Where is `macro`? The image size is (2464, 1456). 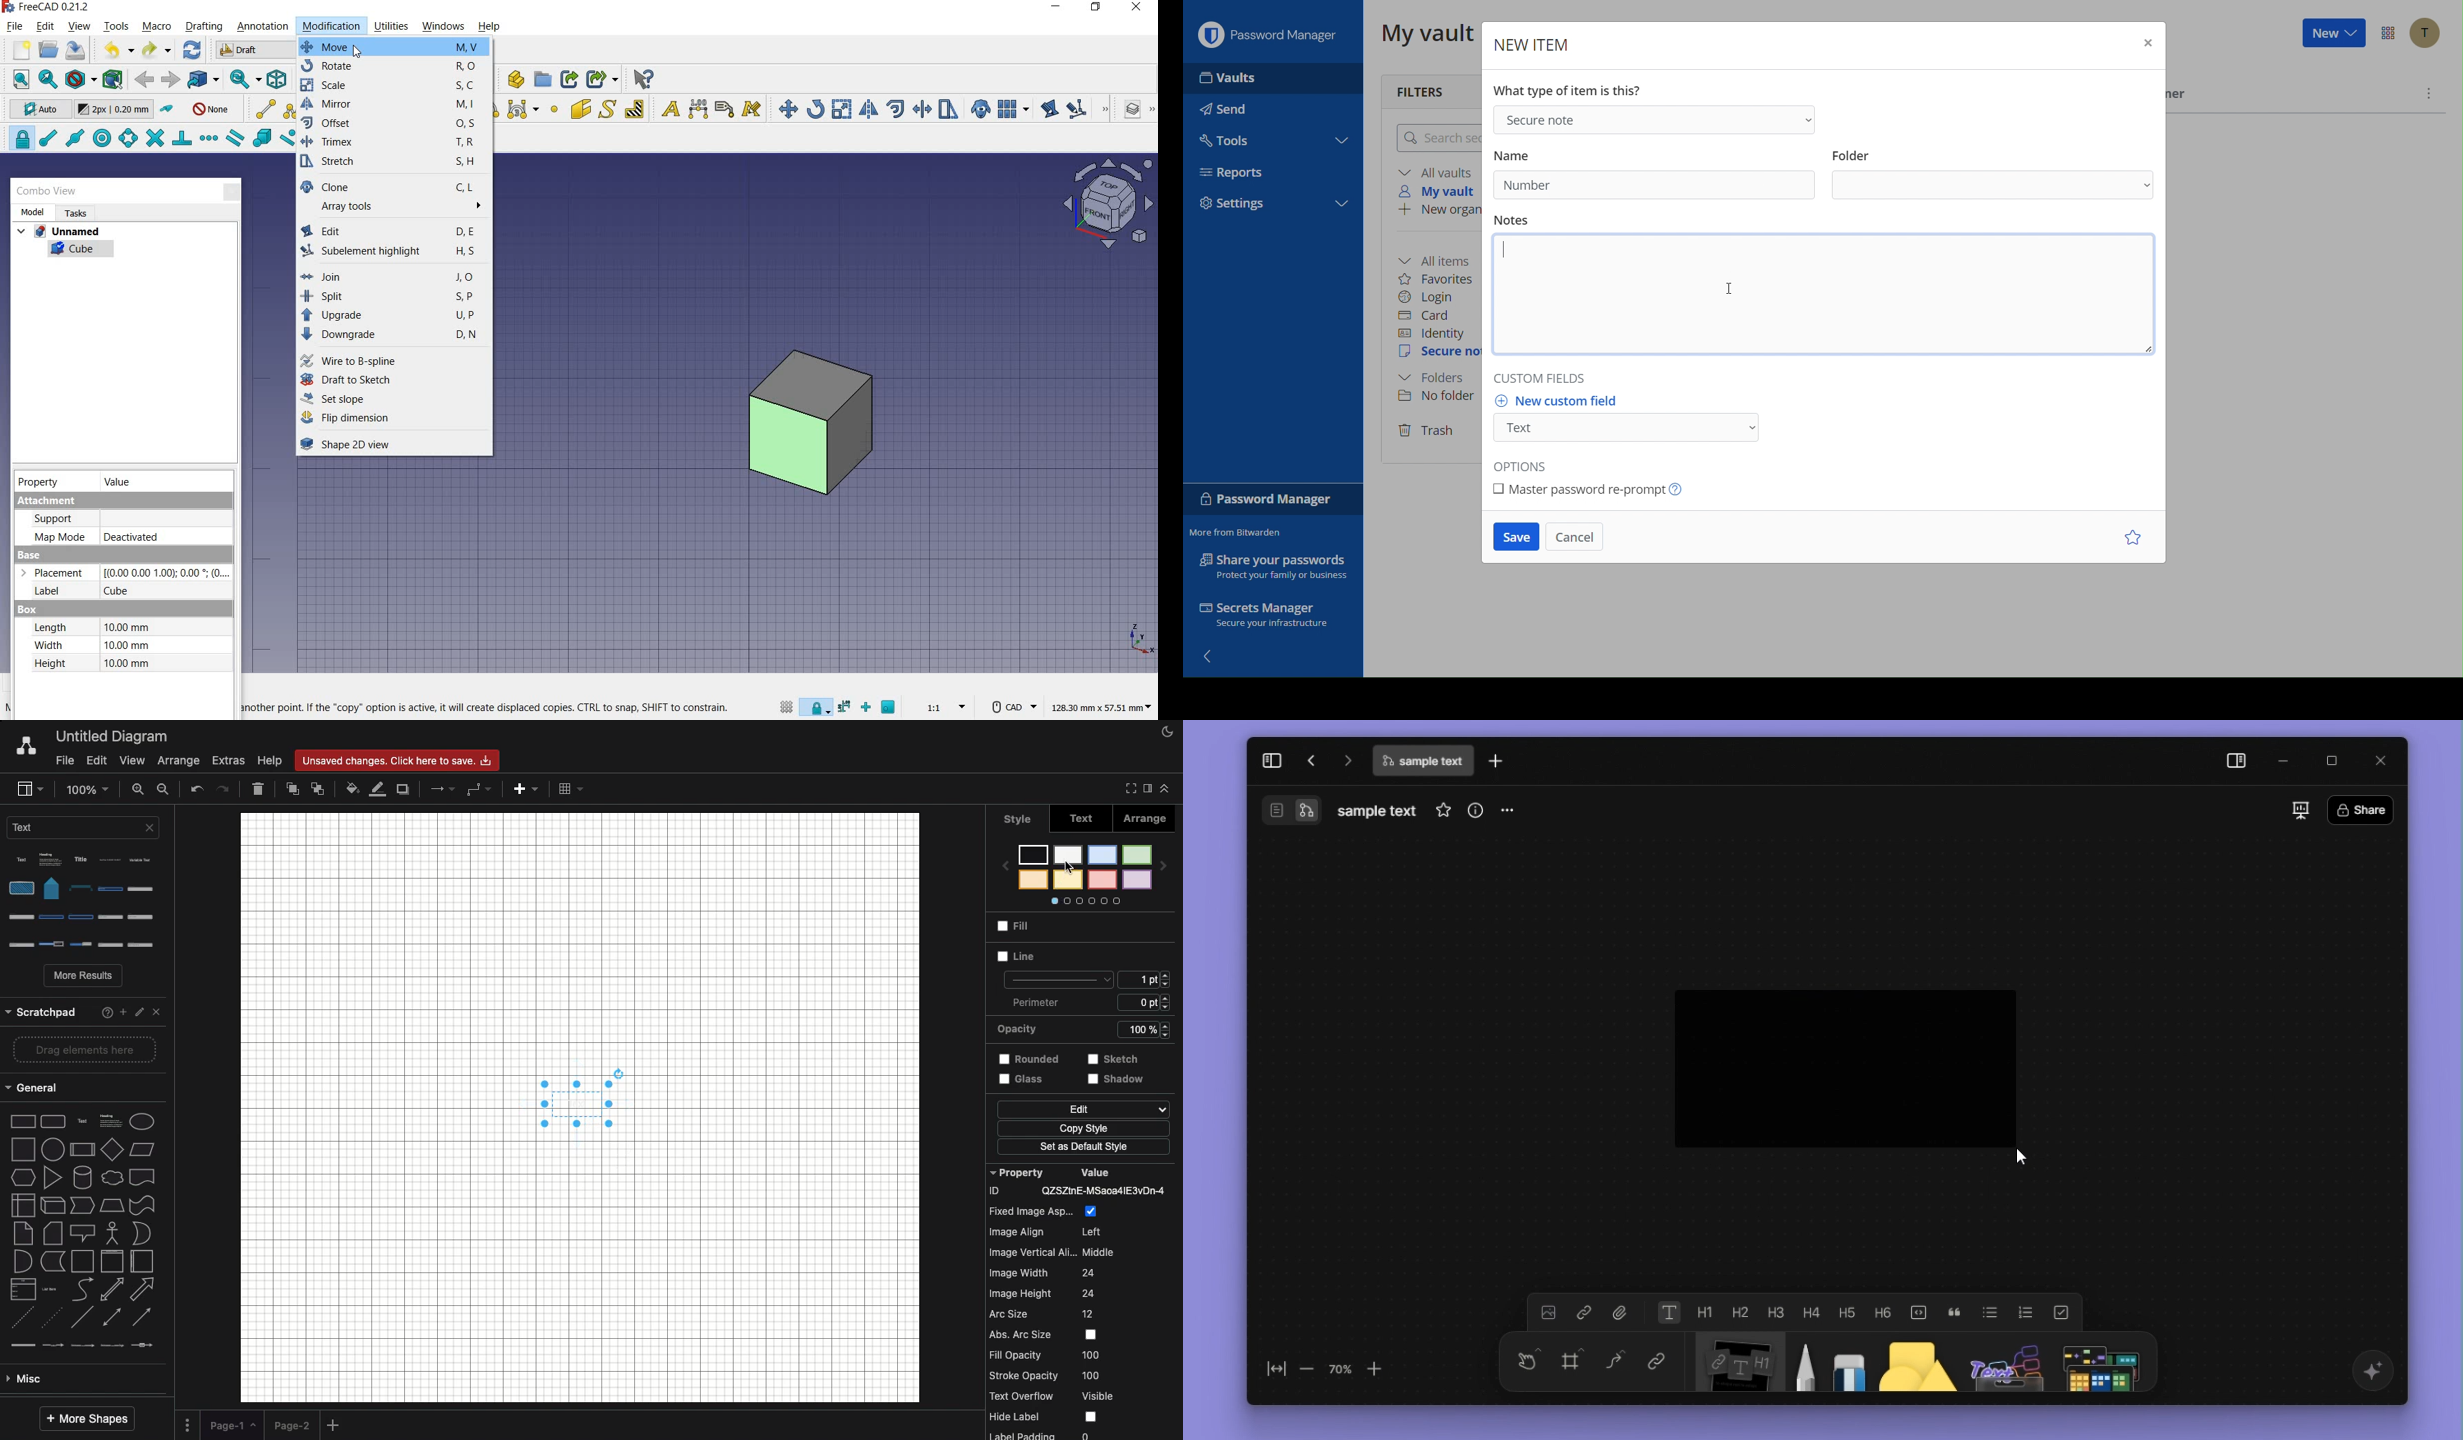 macro is located at coordinates (157, 28).